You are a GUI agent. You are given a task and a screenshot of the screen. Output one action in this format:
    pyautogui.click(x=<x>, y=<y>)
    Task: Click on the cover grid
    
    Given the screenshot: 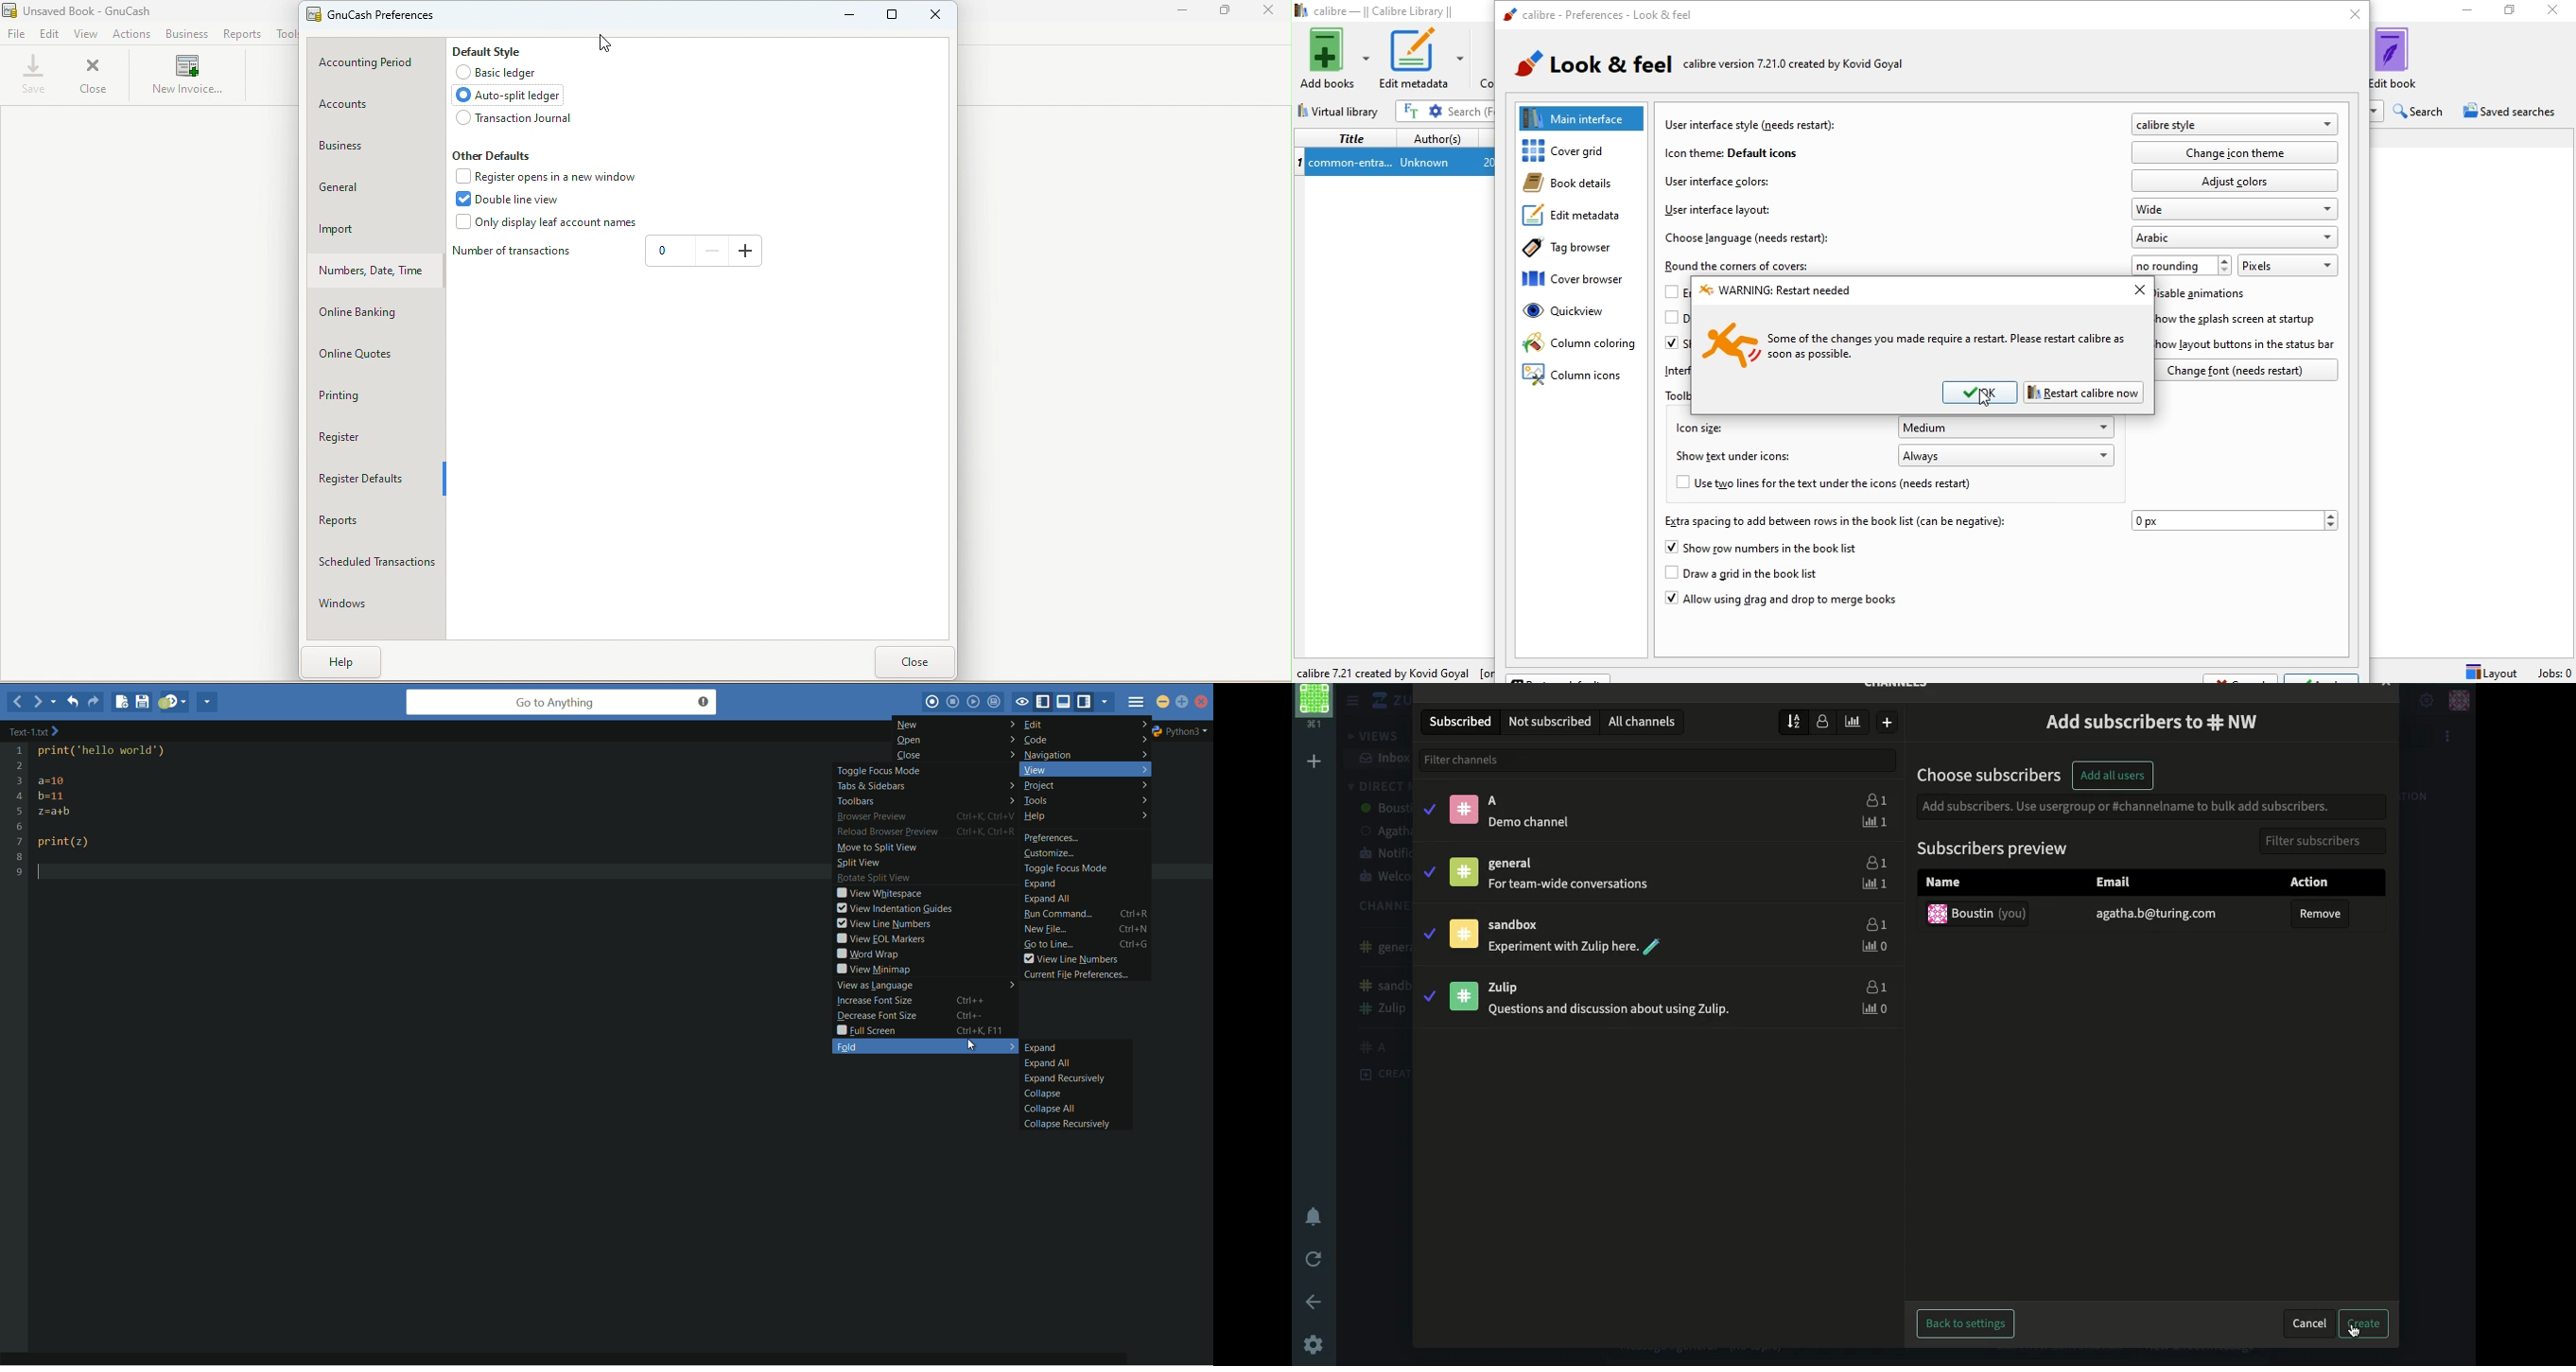 What is the action you would take?
    pyautogui.click(x=1586, y=151)
    